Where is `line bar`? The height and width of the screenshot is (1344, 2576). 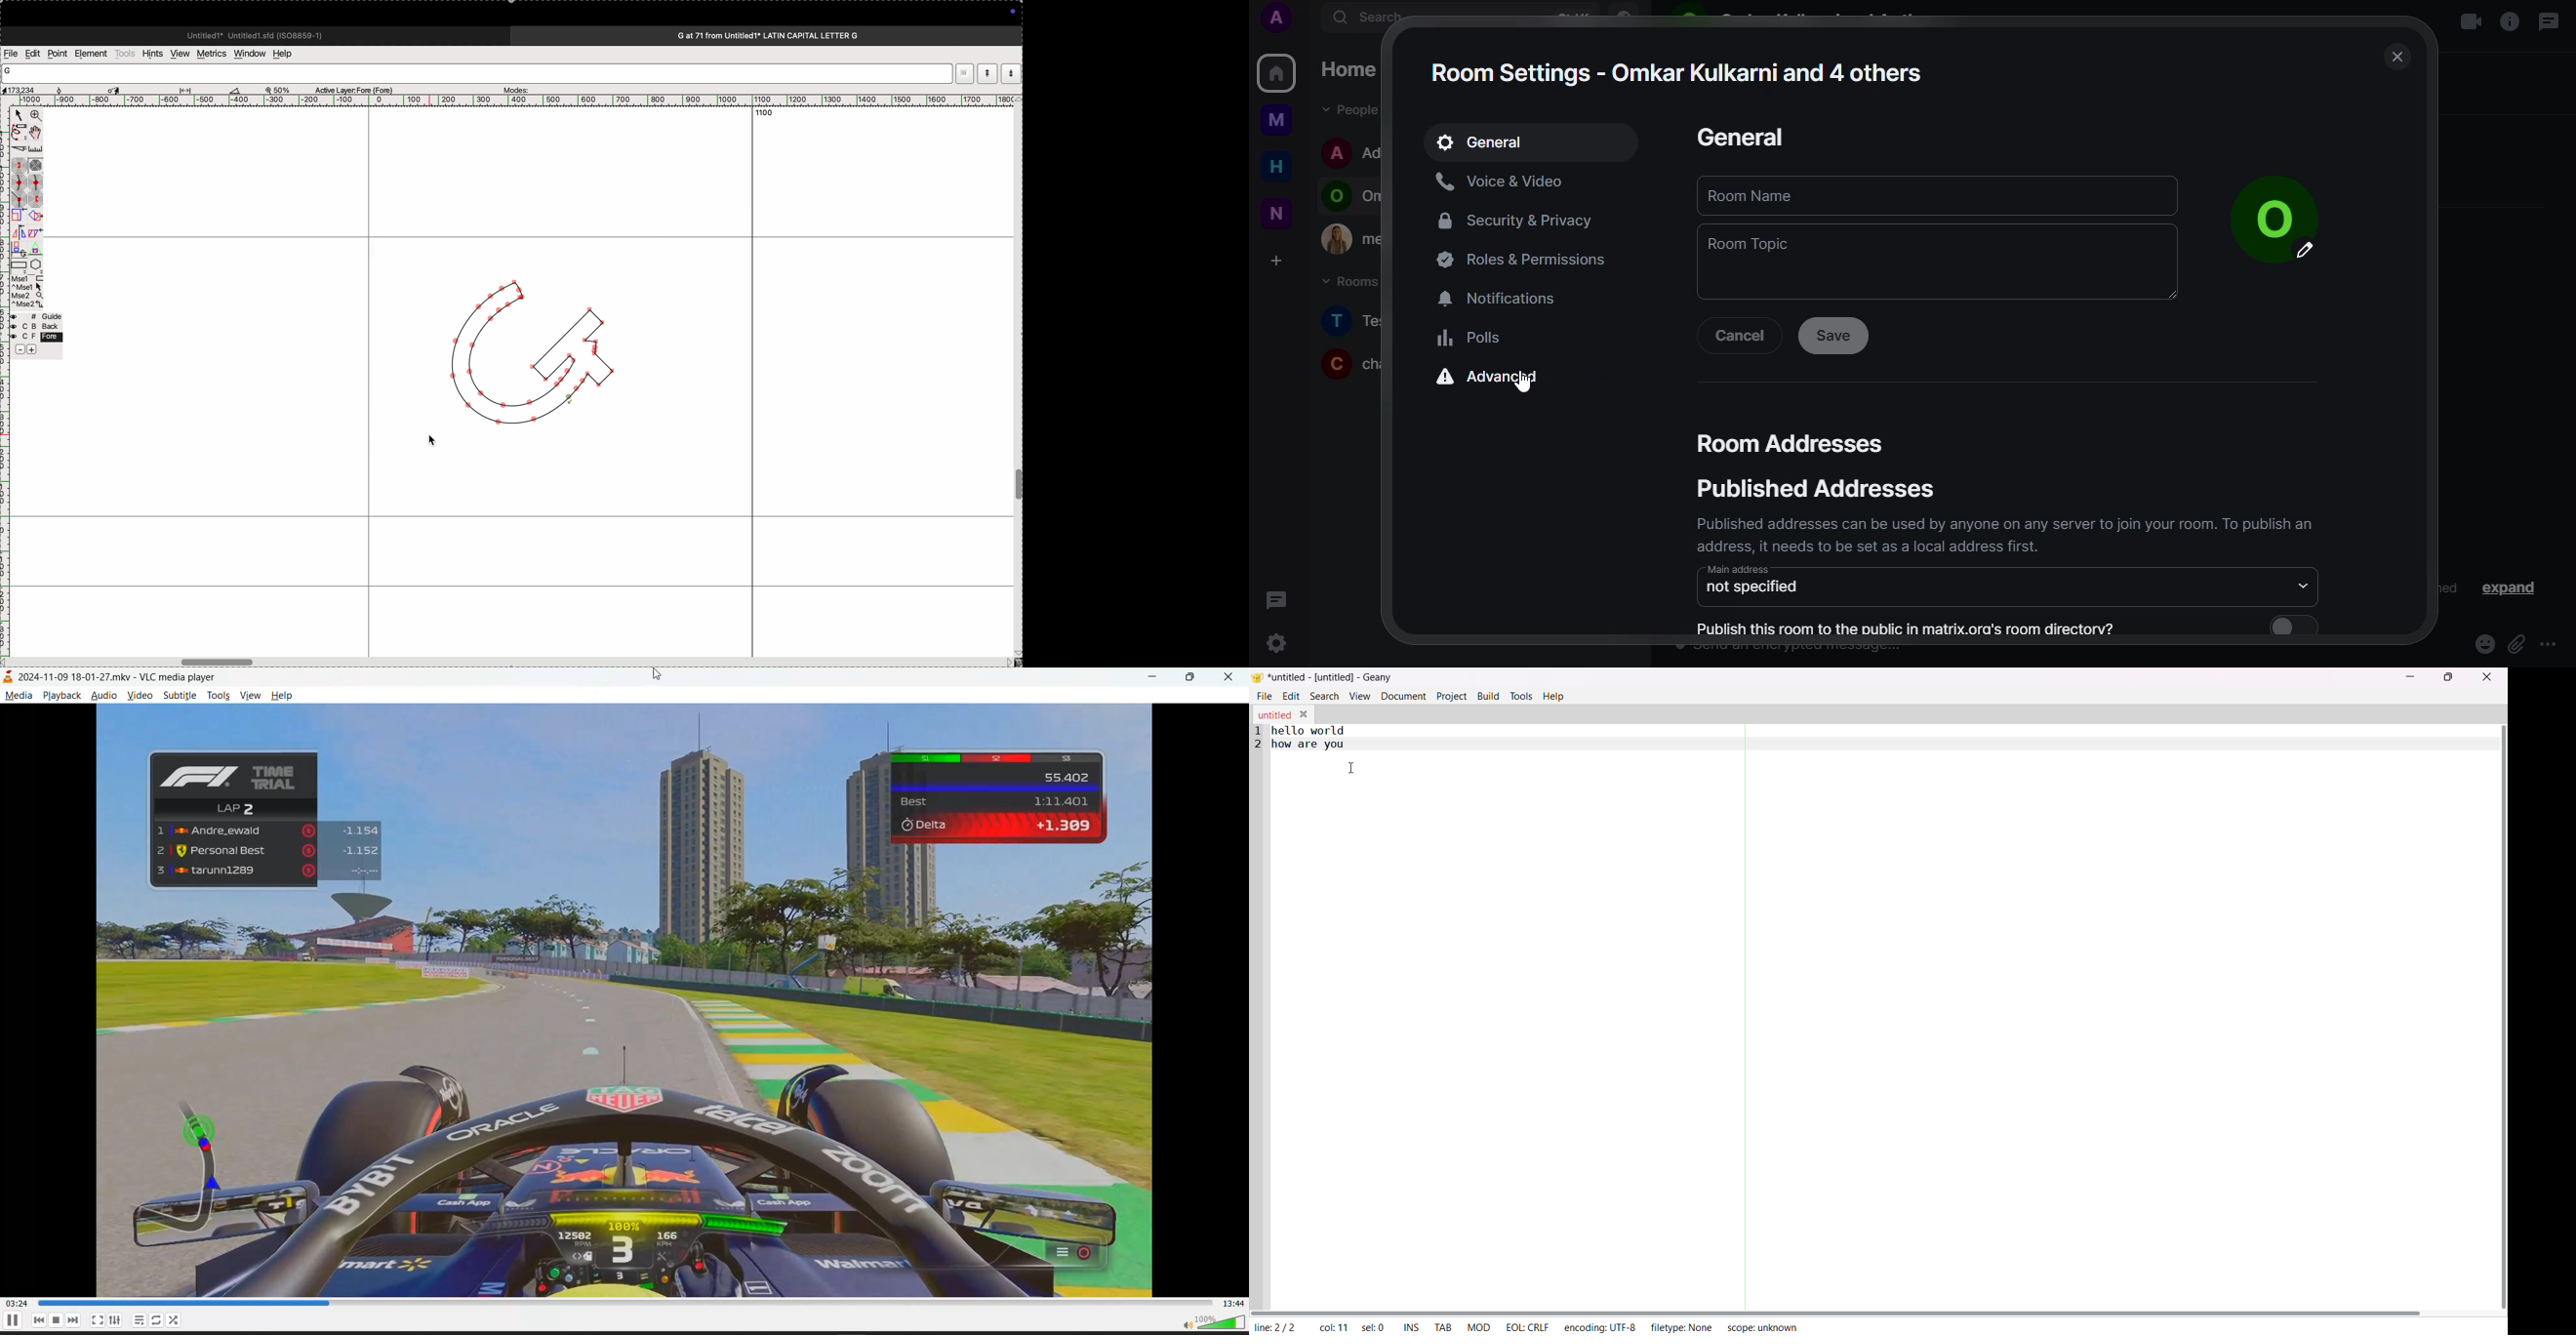 line bar is located at coordinates (1257, 1016).